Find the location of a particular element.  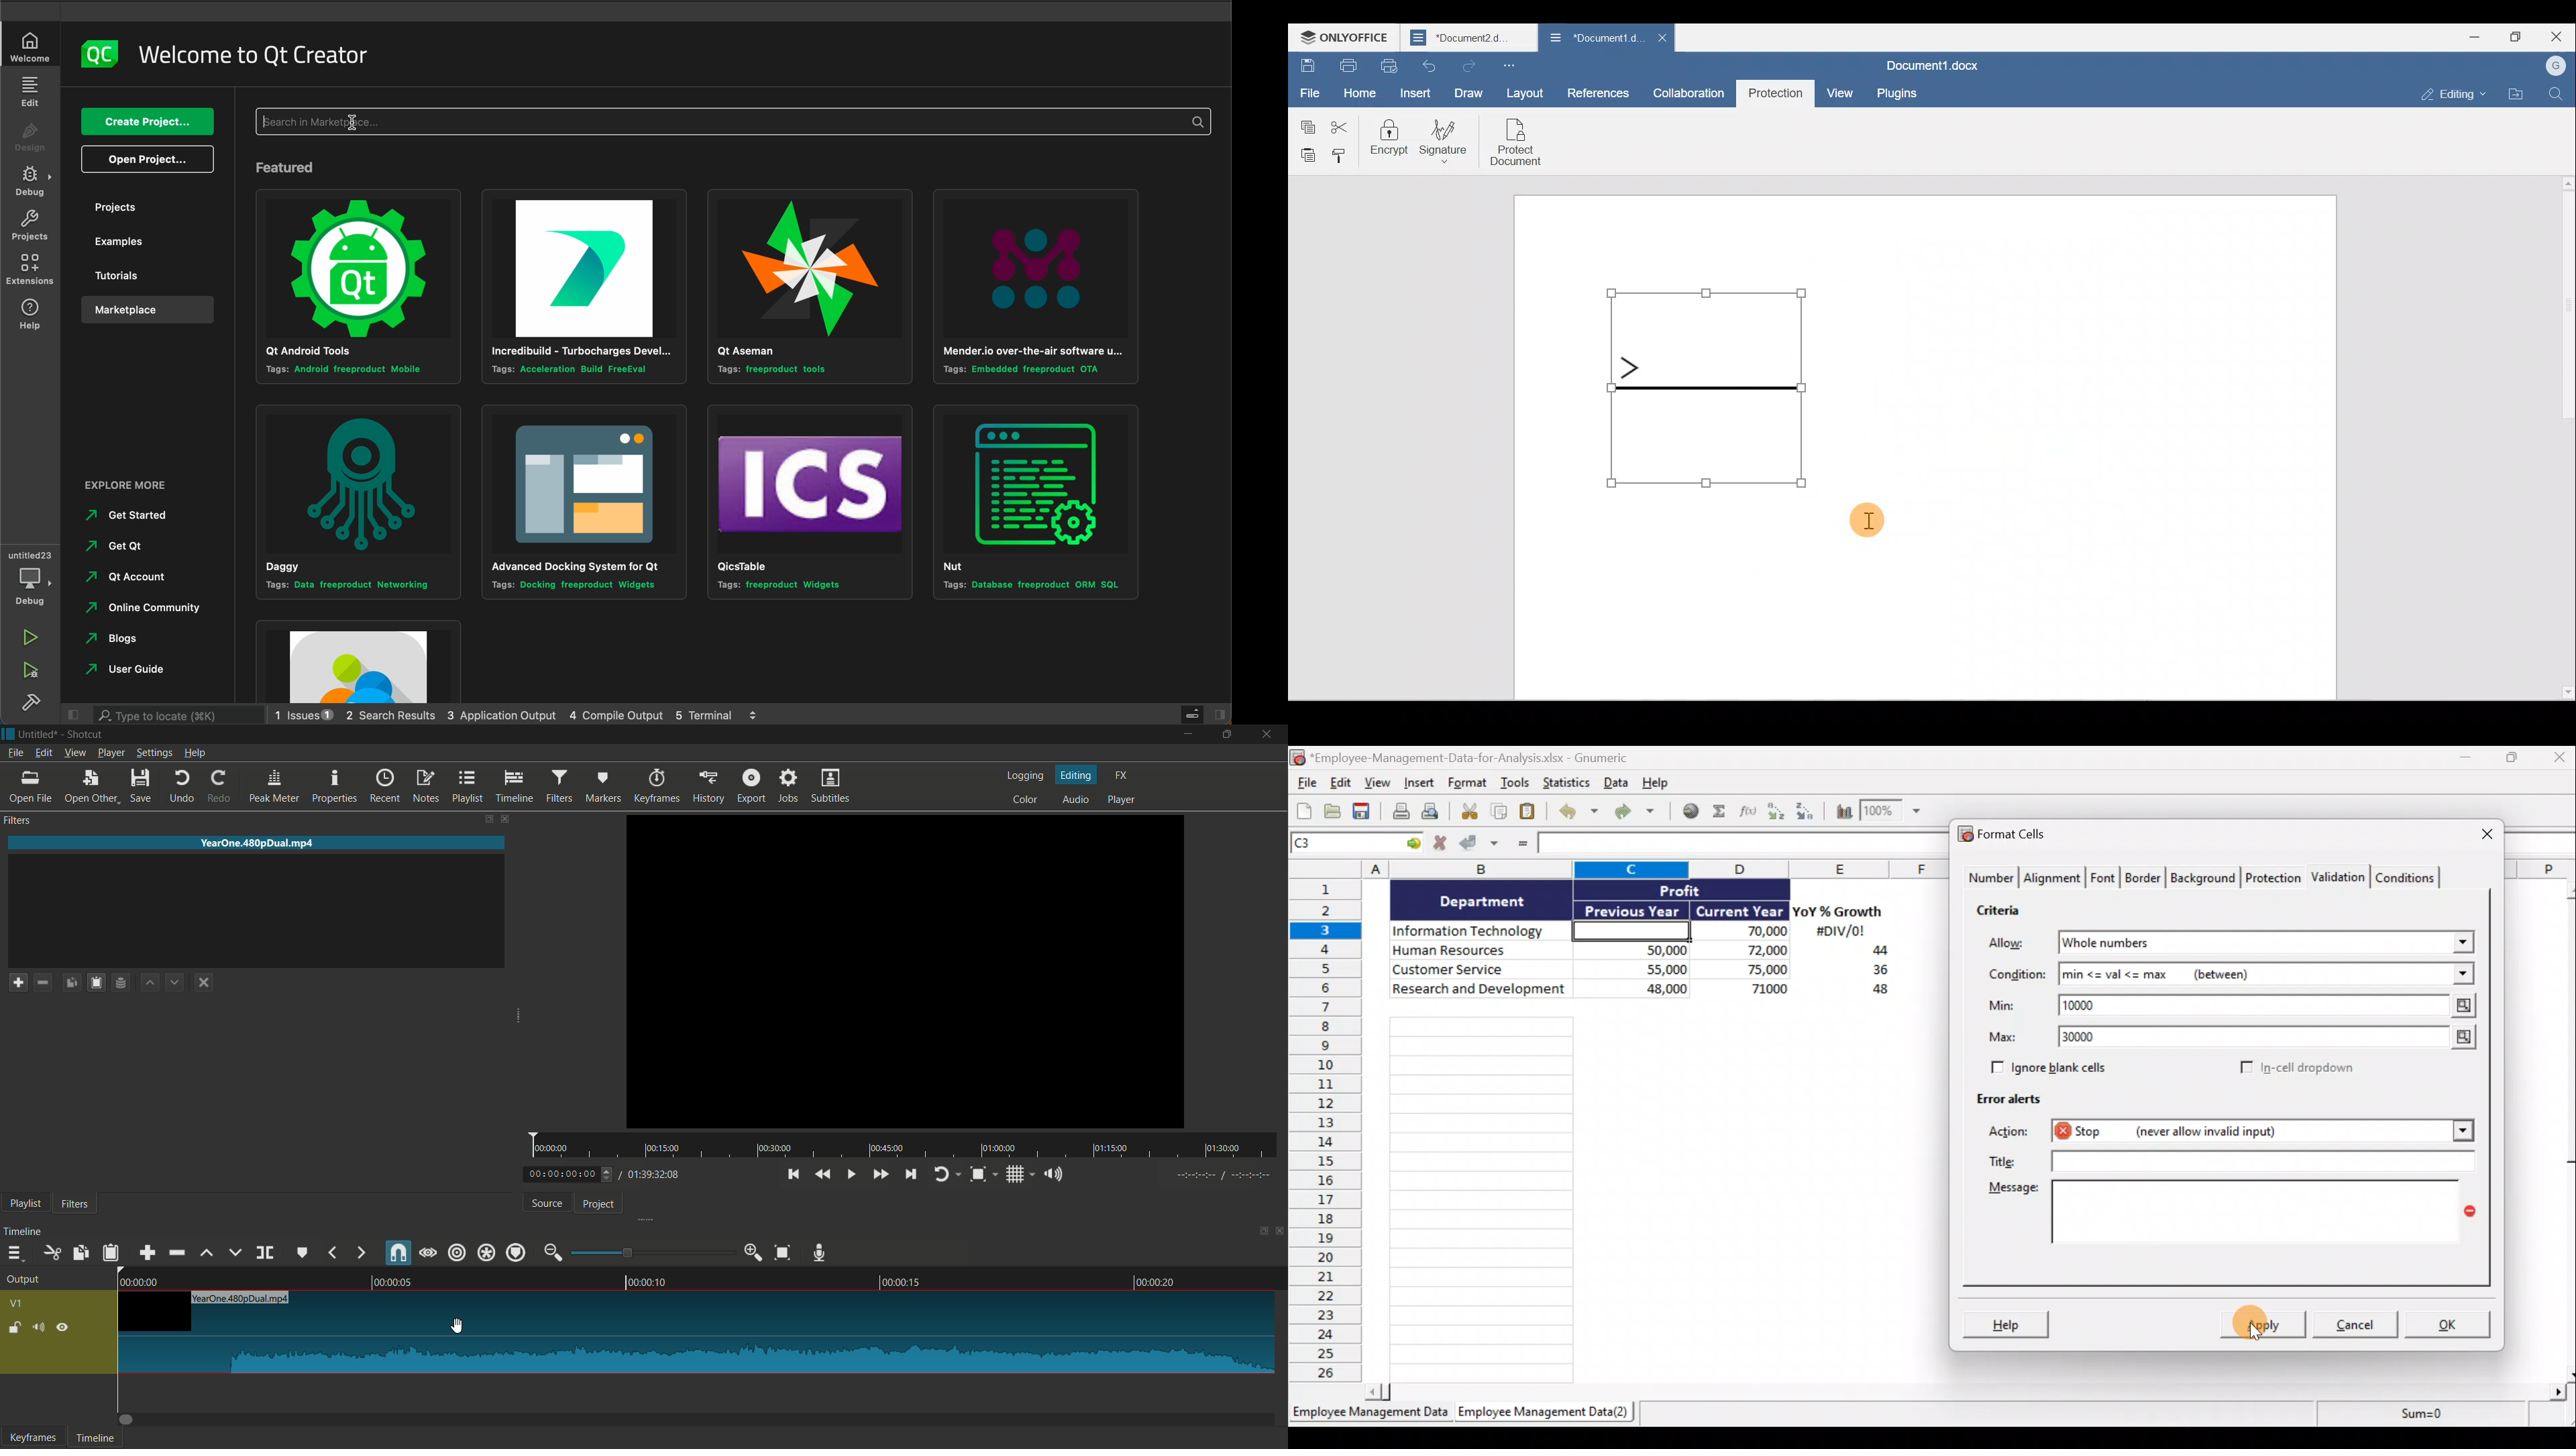

timeline is located at coordinates (94, 1438).